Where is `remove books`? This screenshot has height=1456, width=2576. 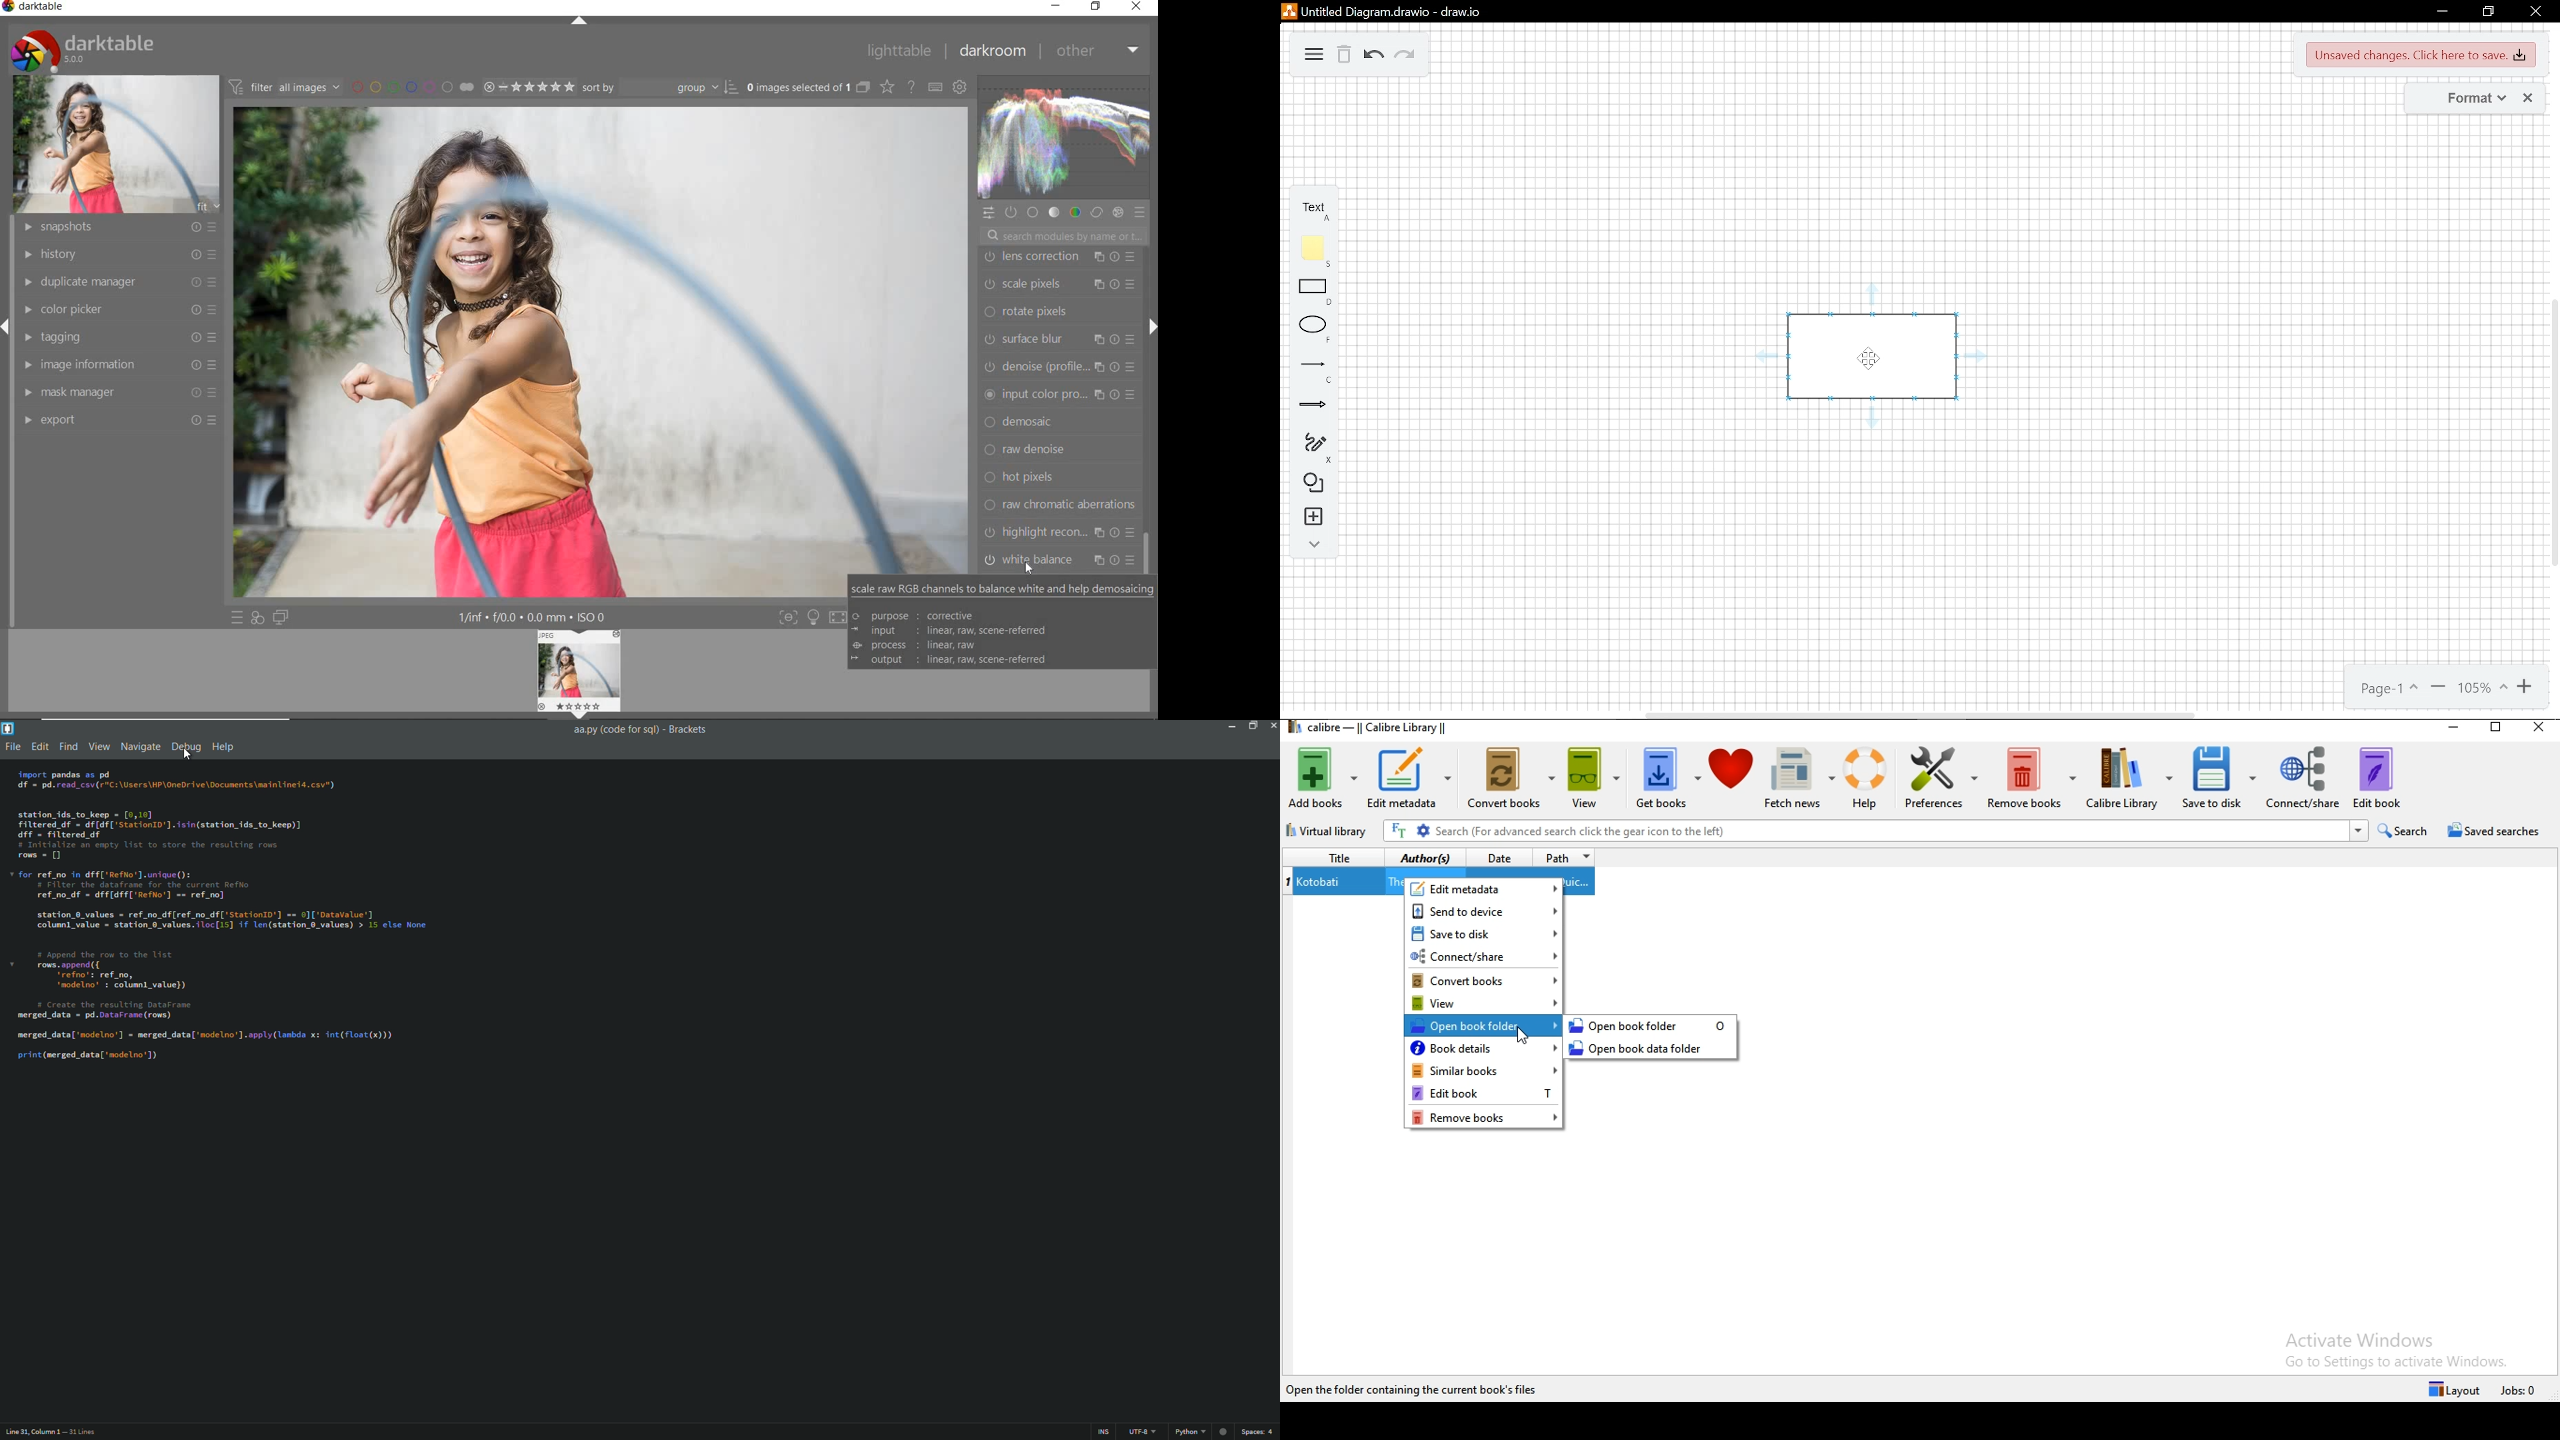
remove books is located at coordinates (2032, 776).